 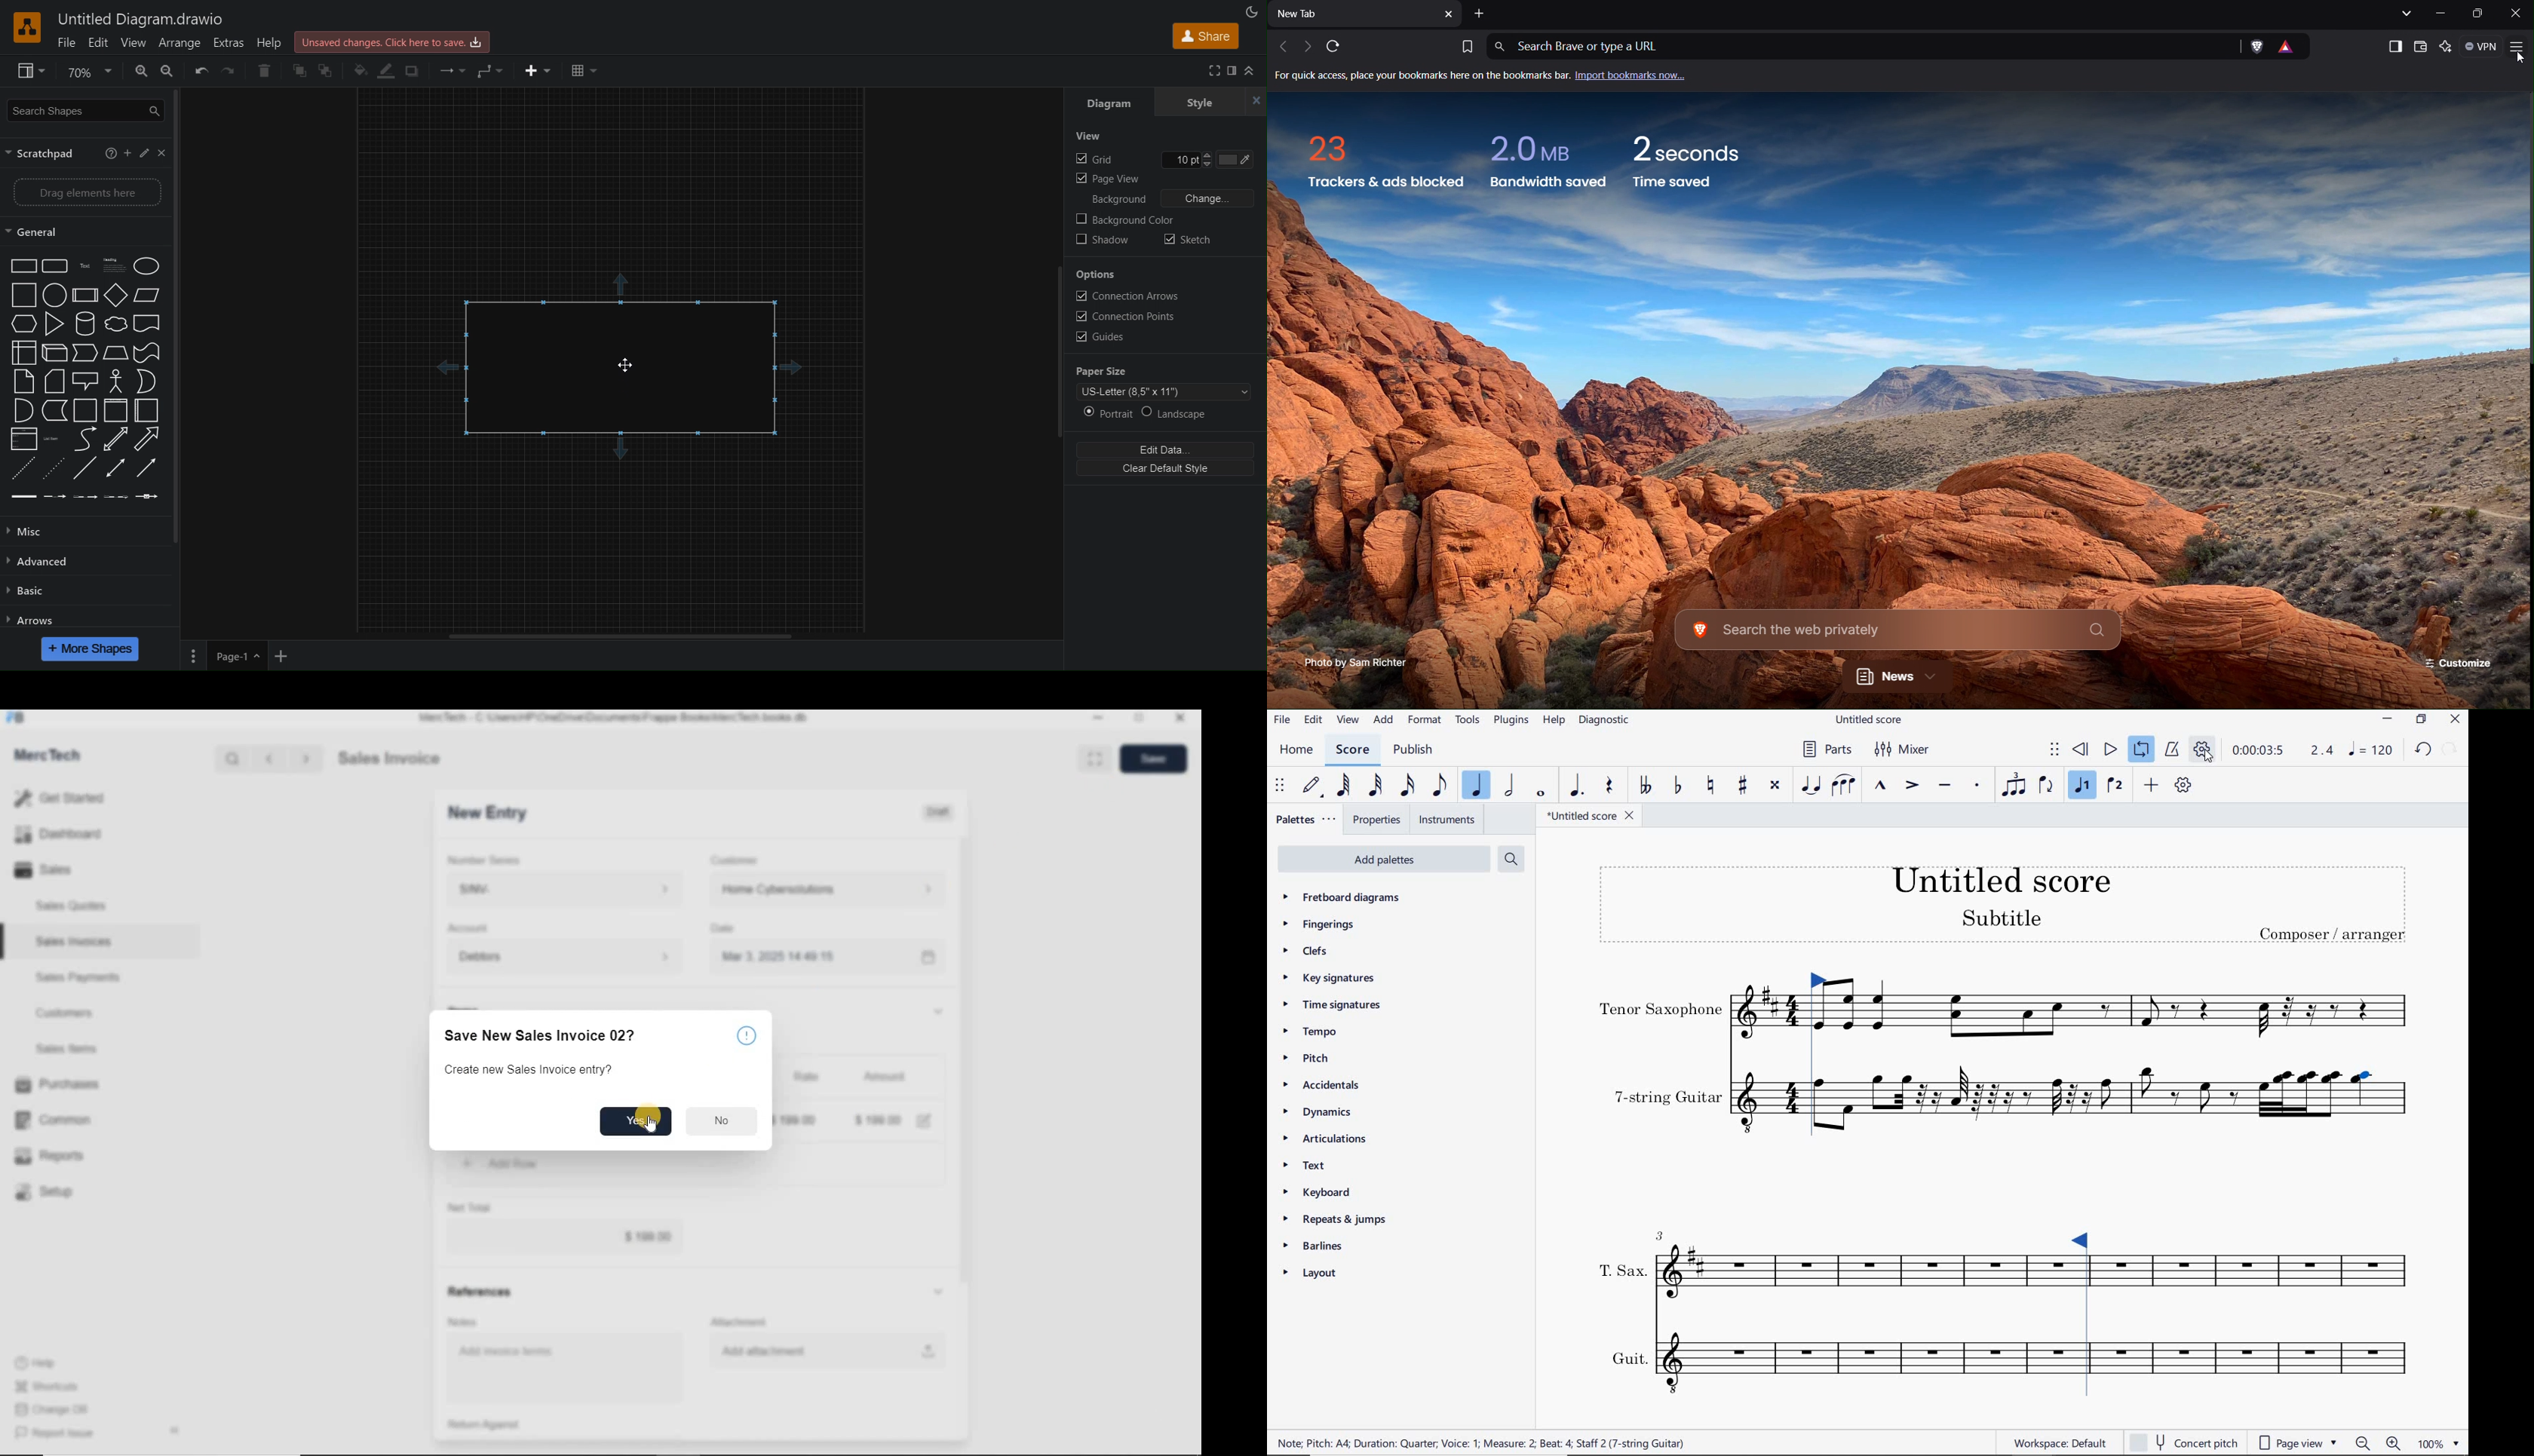 I want to click on Reports, so click(x=60, y=1156).